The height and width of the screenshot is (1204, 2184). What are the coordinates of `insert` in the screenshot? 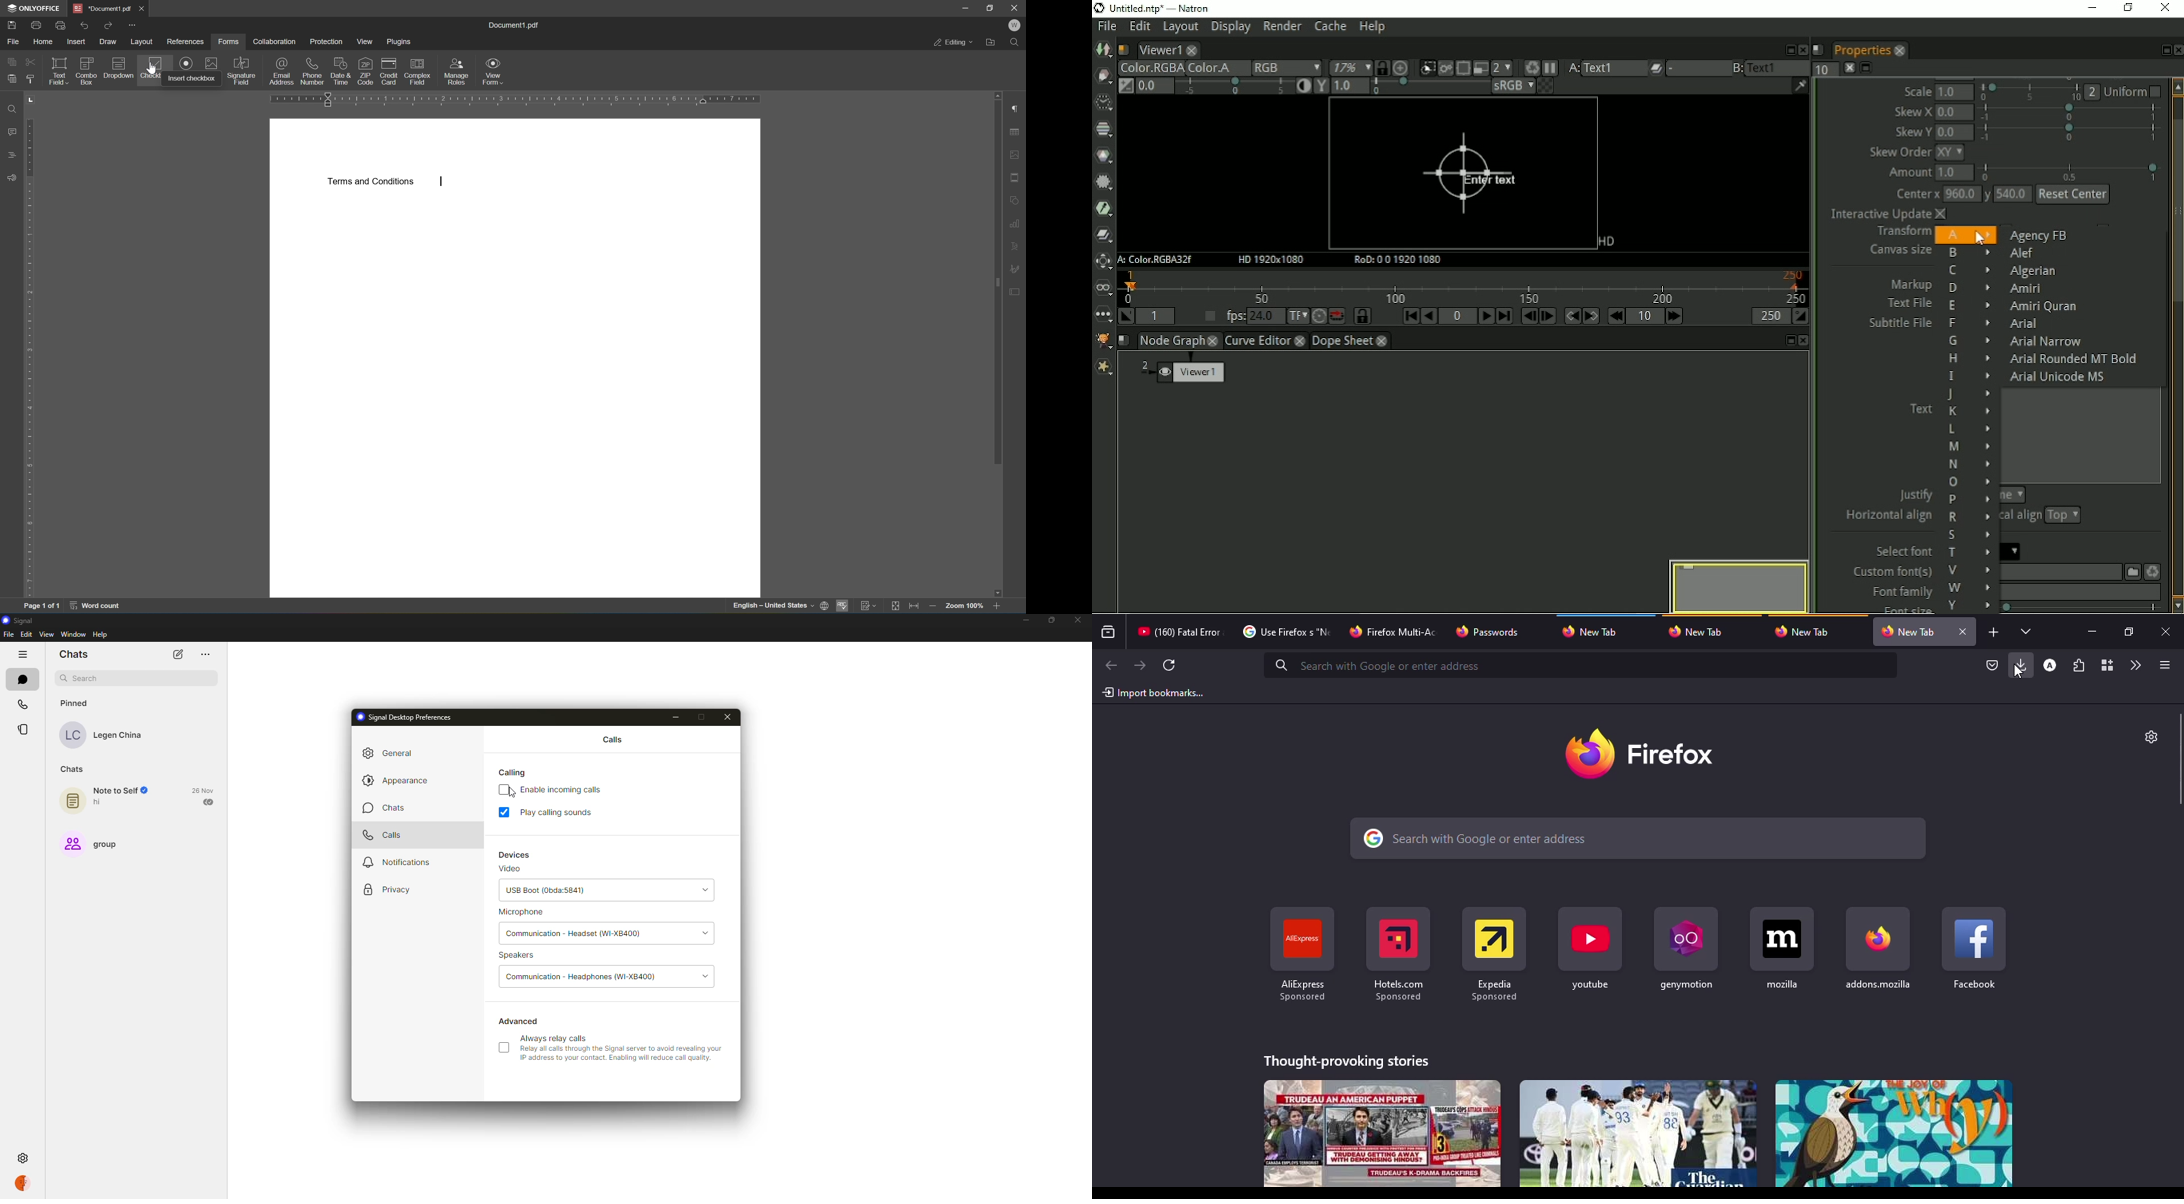 It's located at (77, 42).